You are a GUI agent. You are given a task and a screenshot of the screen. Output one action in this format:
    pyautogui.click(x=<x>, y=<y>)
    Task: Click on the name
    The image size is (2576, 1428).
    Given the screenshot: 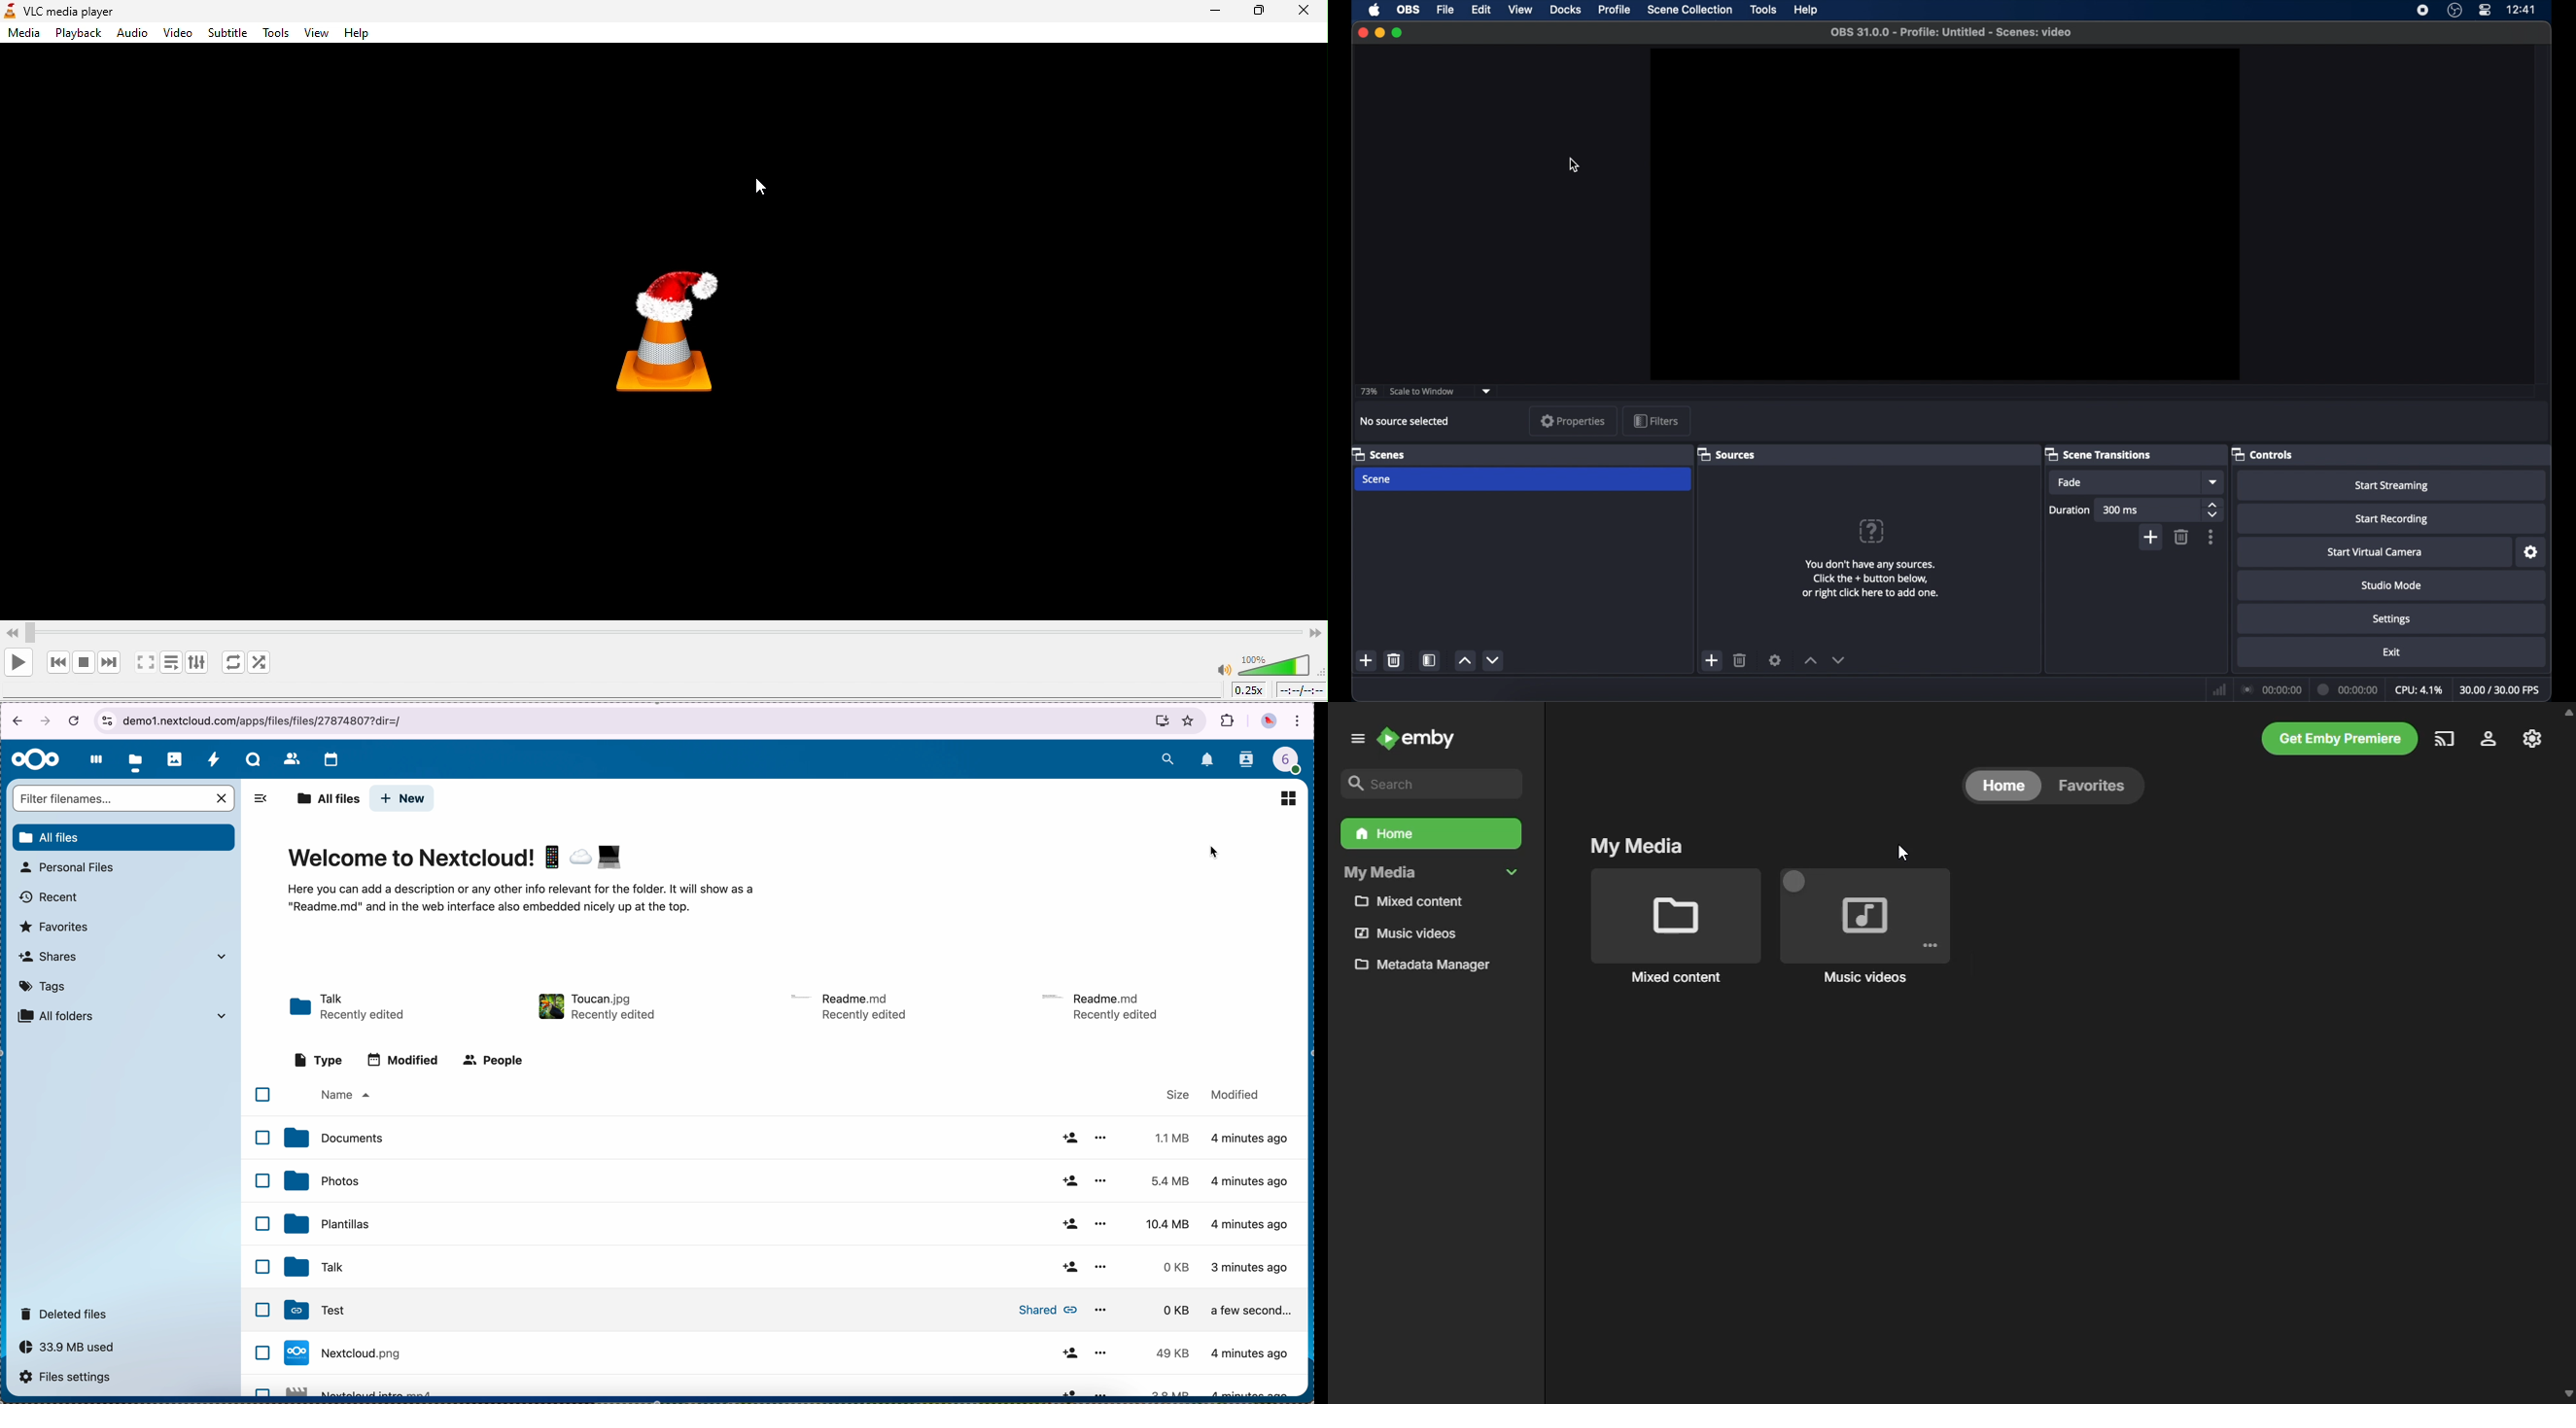 What is the action you would take?
    pyautogui.click(x=344, y=1096)
    